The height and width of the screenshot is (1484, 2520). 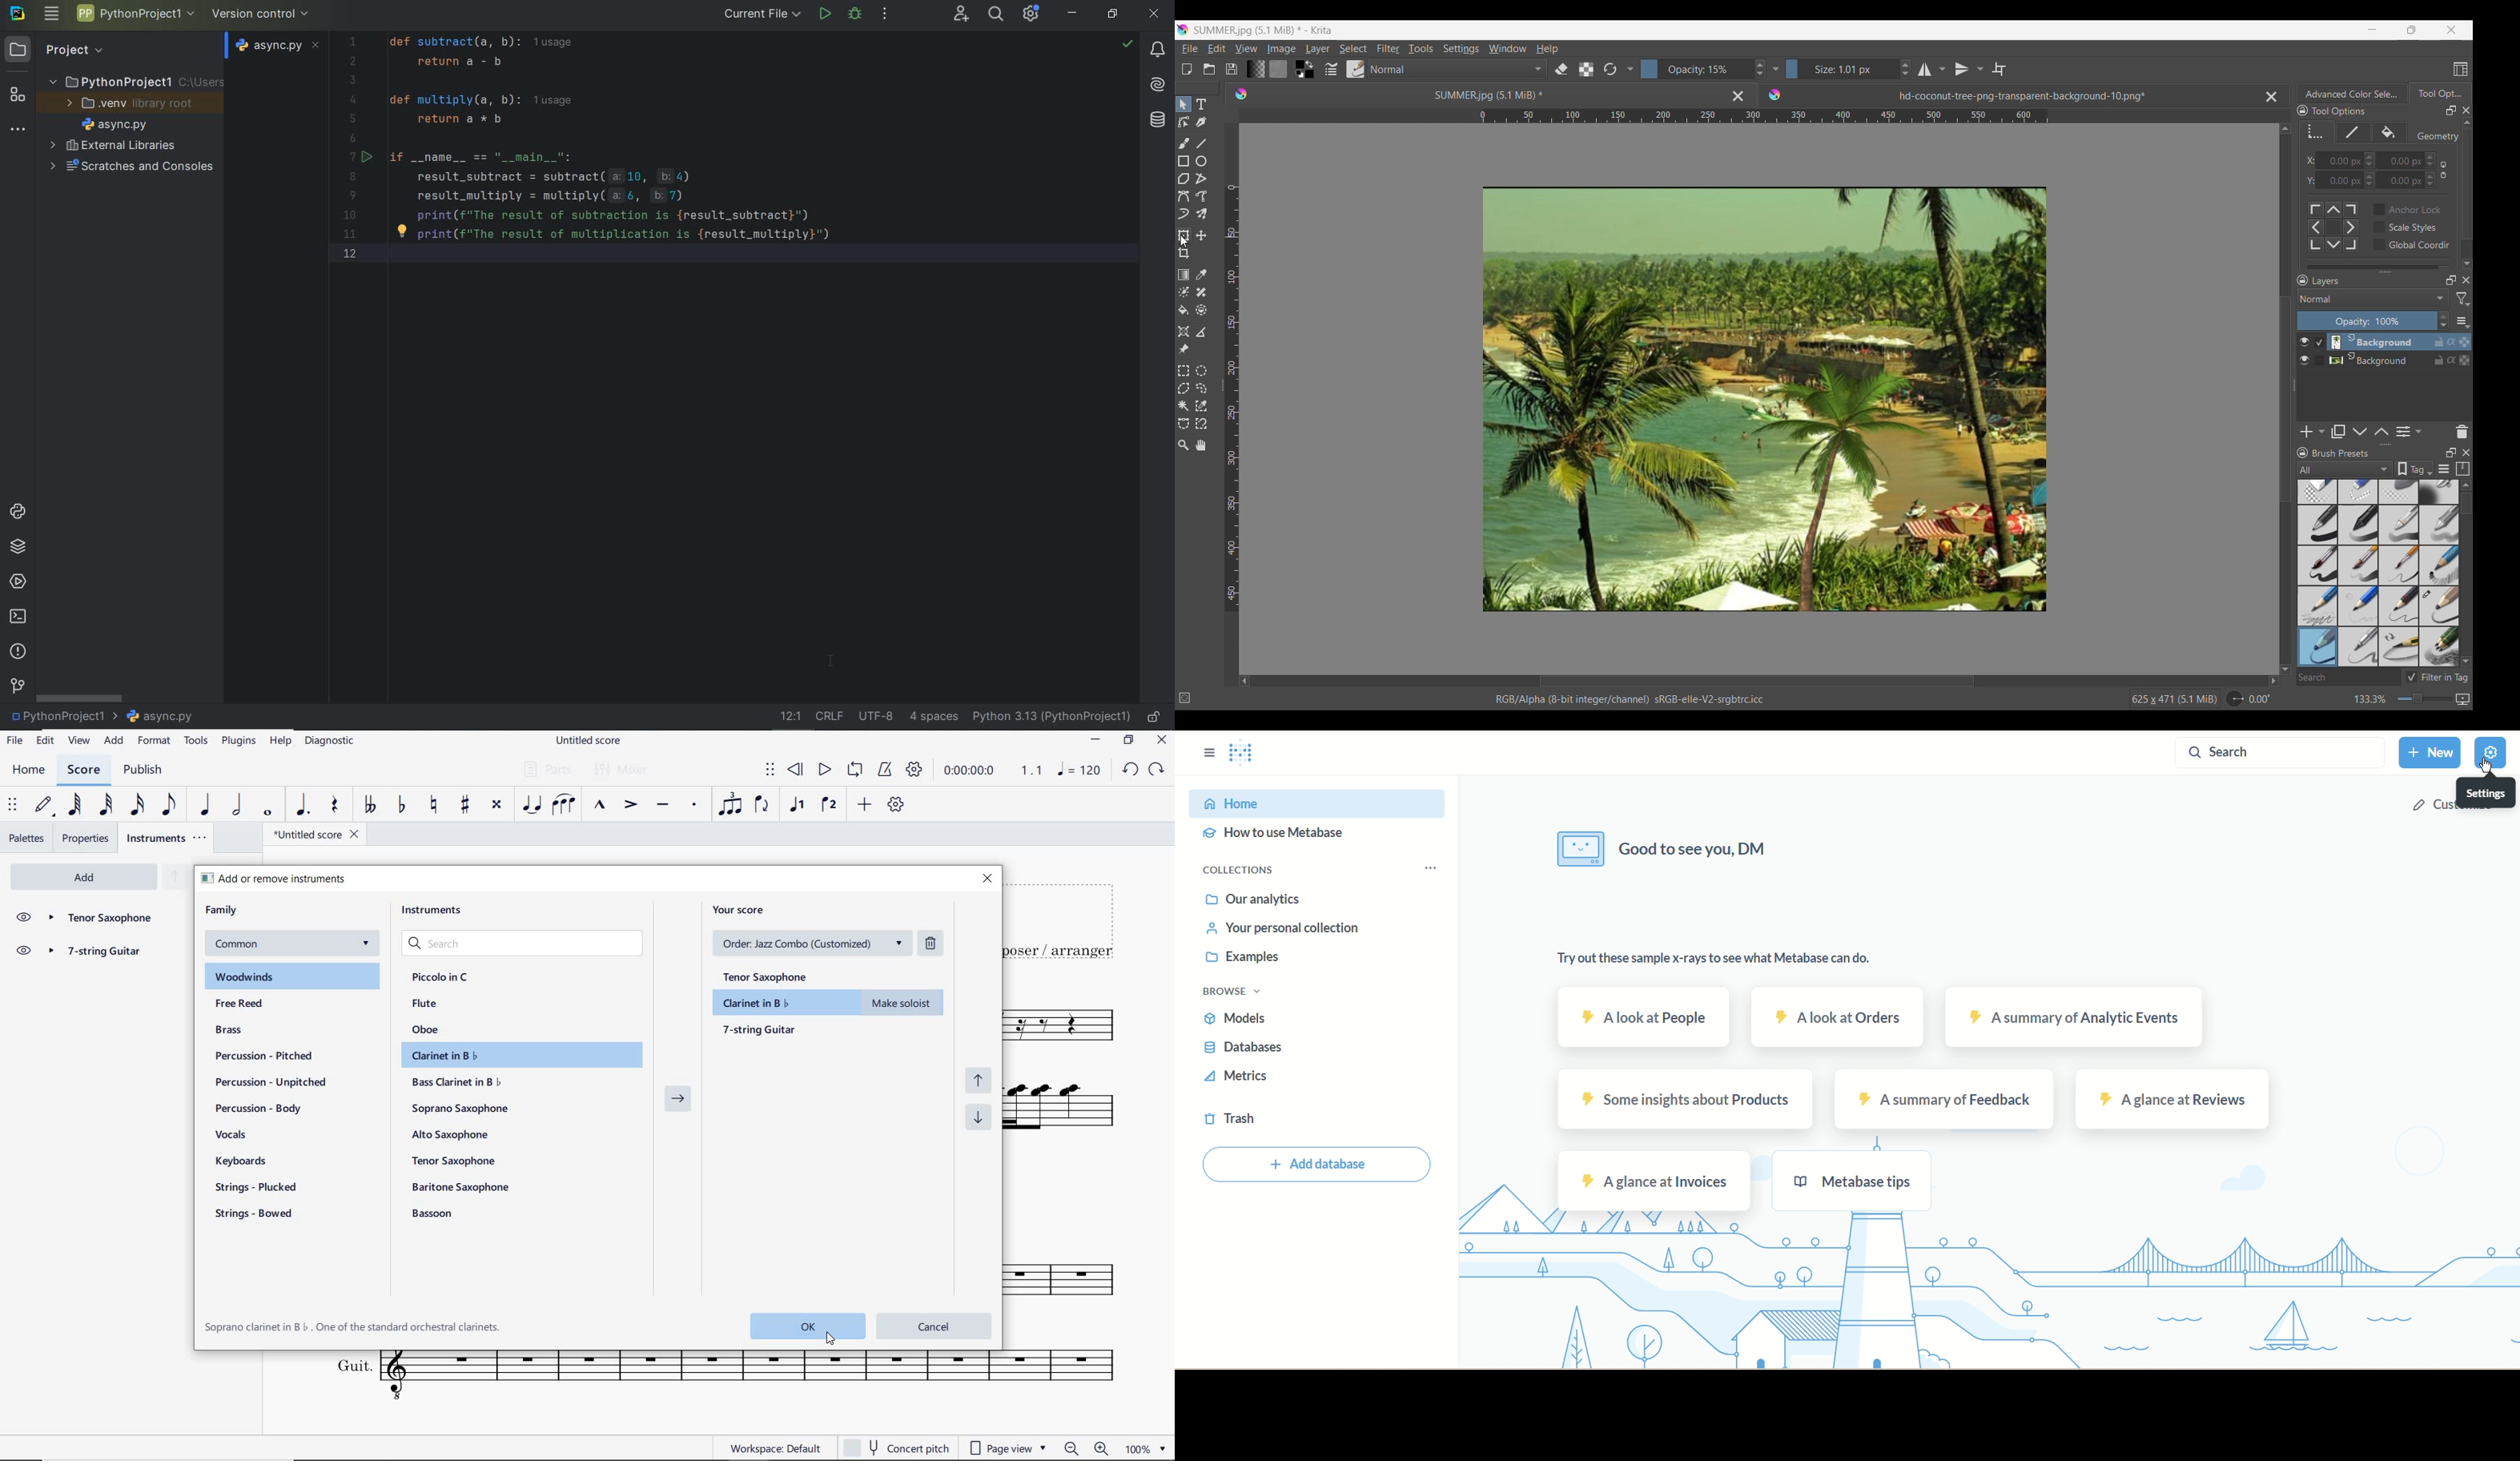 What do you see at coordinates (257, 1215) in the screenshot?
I see `strings - bowed` at bounding box center [257, 1215].